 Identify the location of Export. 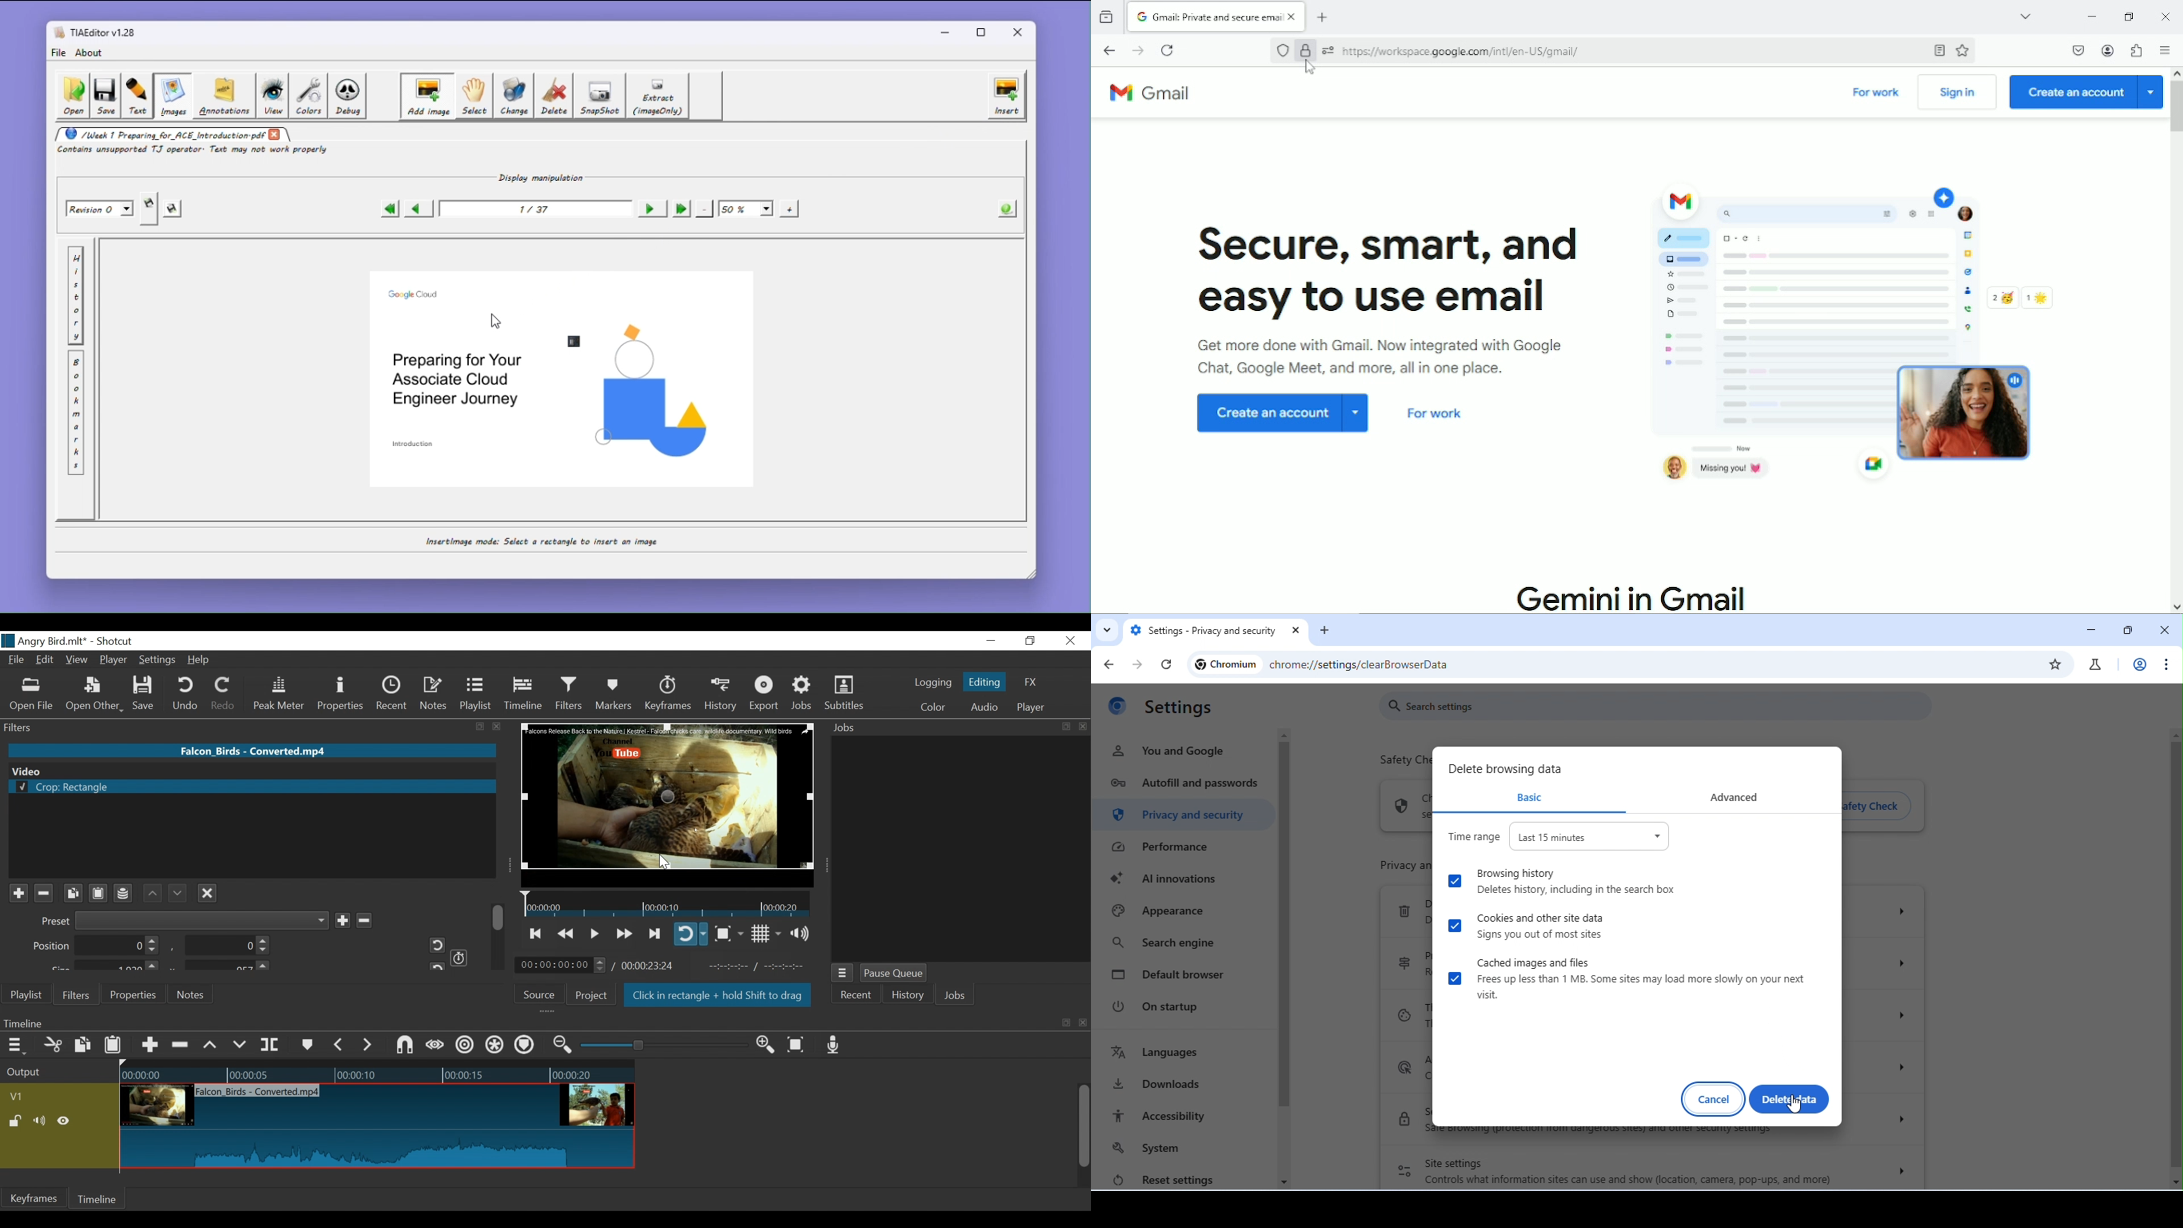
(765, 694).